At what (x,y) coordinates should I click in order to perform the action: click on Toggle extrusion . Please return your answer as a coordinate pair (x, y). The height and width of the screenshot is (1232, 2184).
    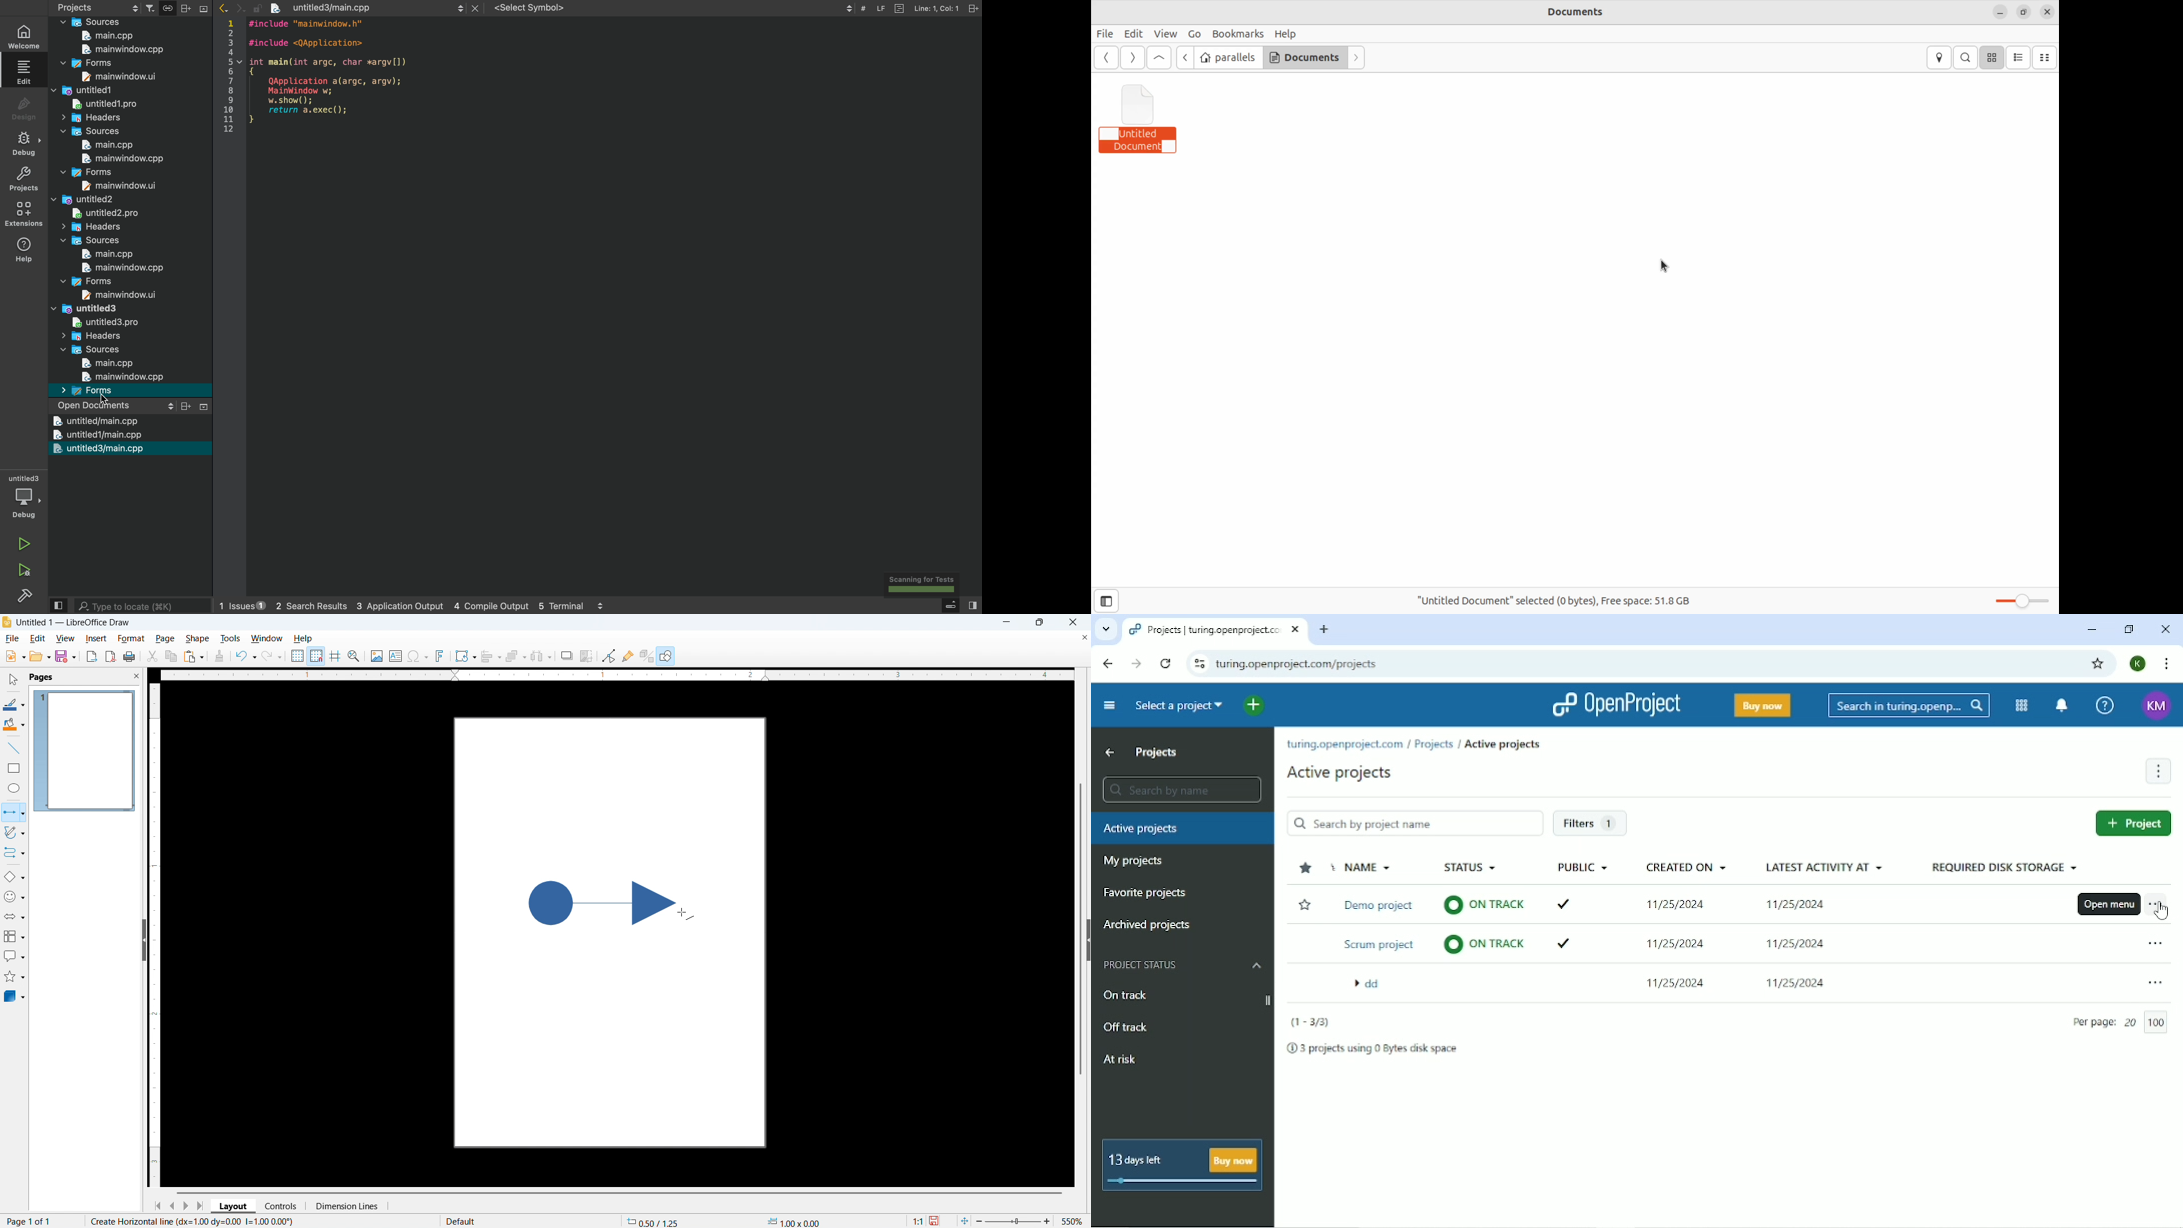
    Looking at the image, I should click on (647, 656).